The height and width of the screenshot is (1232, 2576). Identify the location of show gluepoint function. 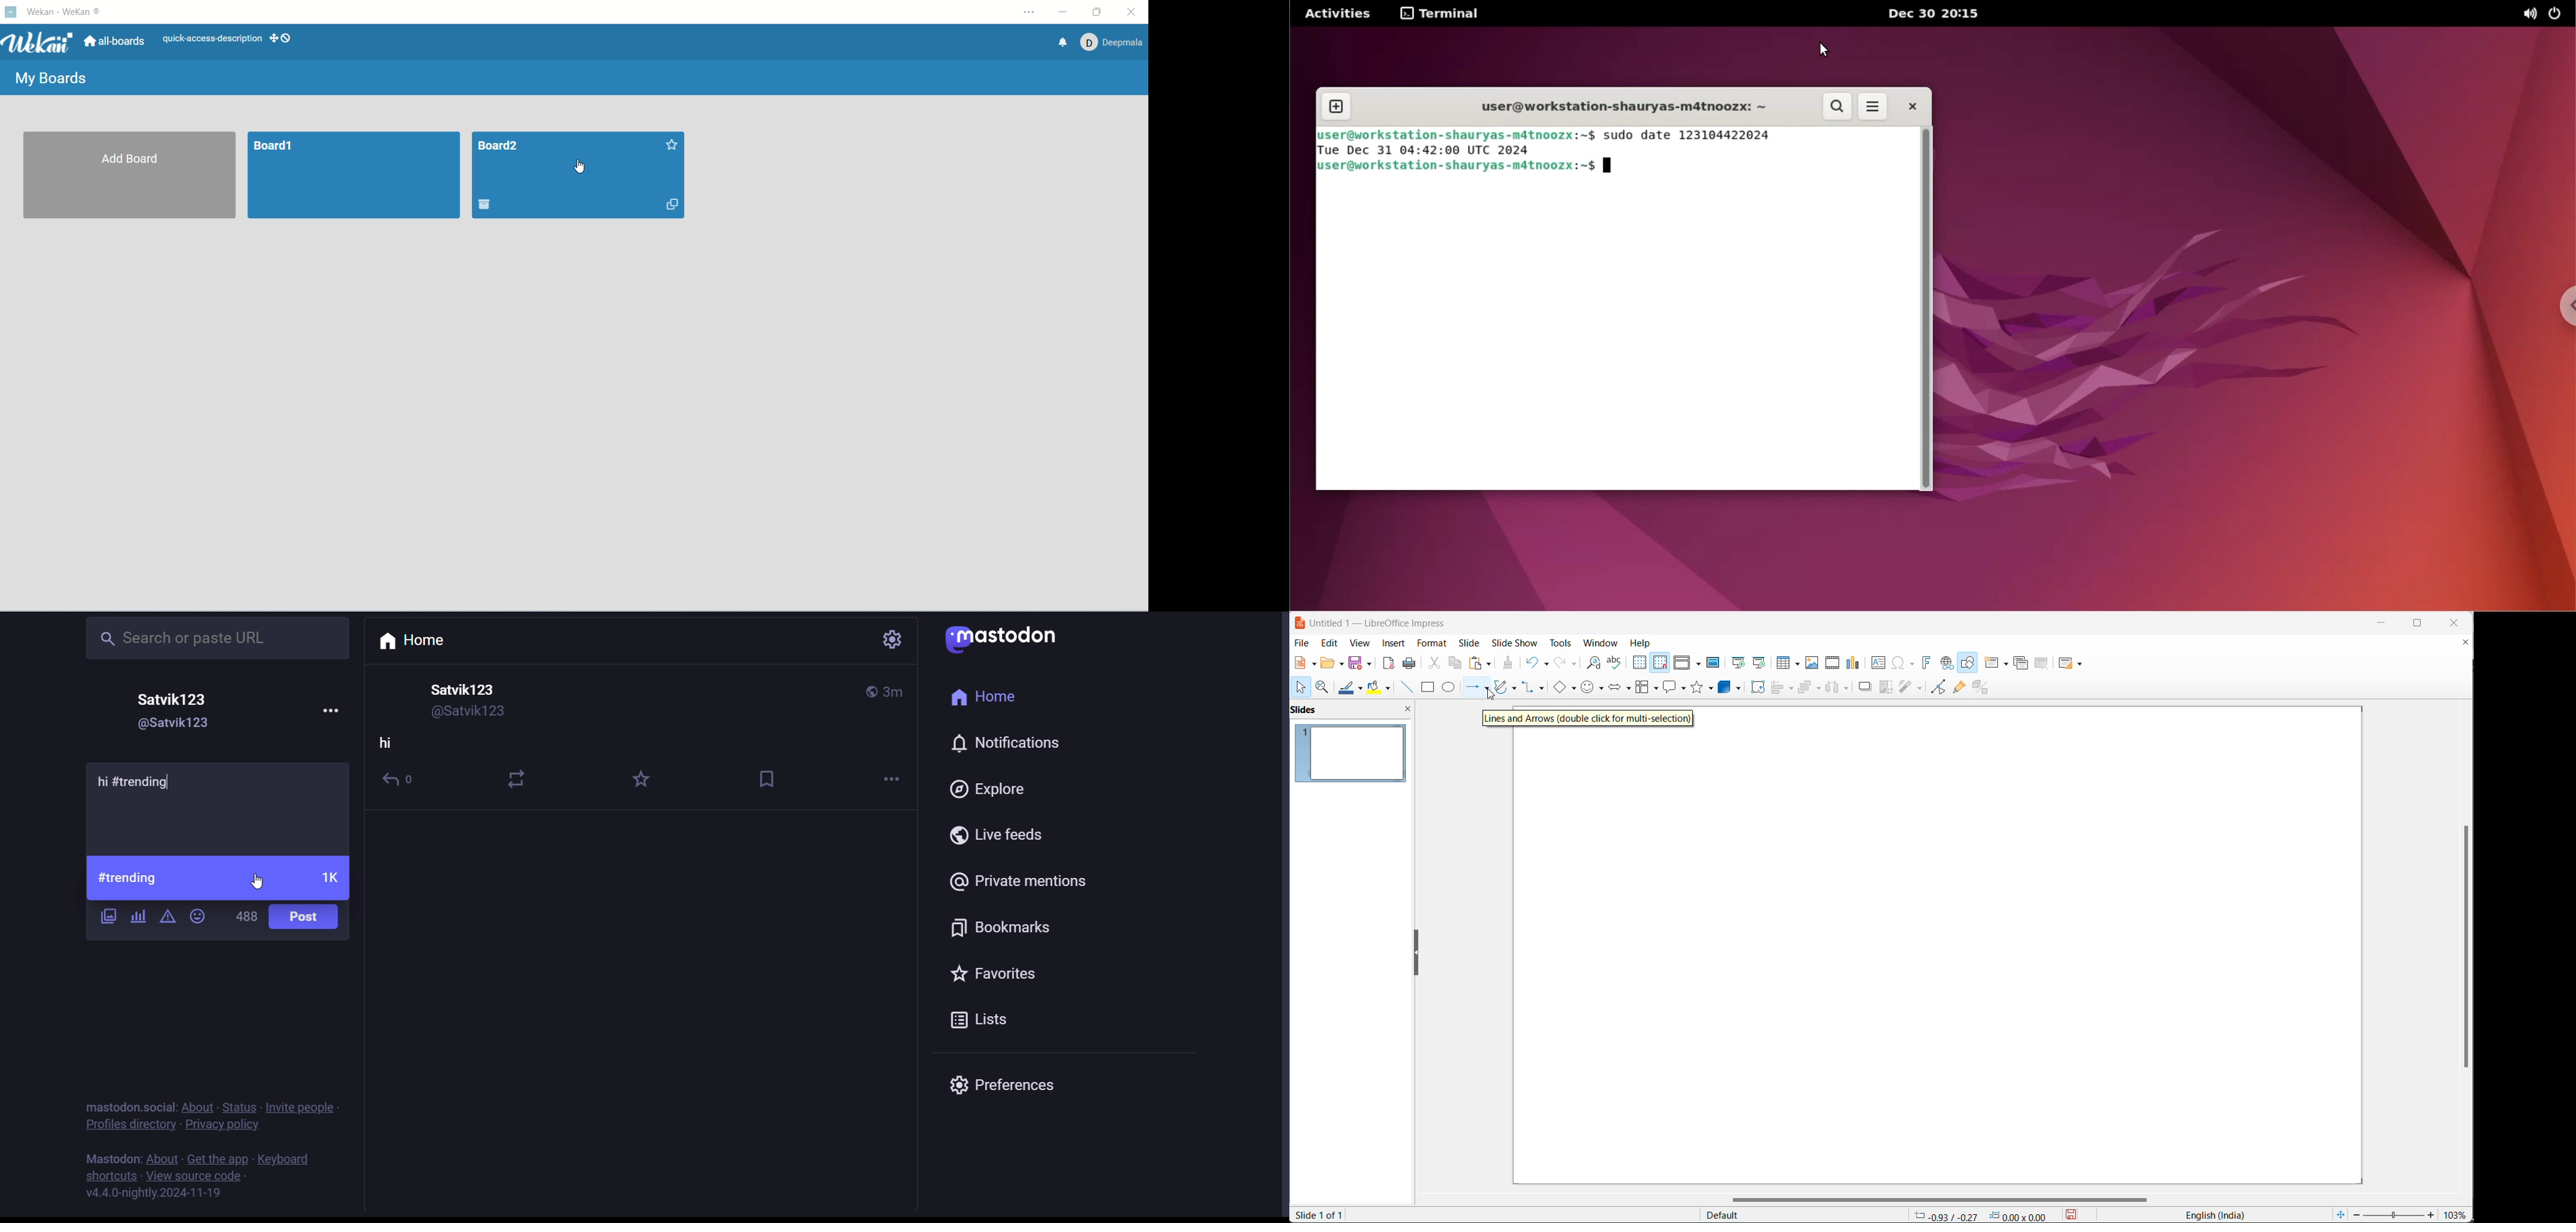
(1958, 687).